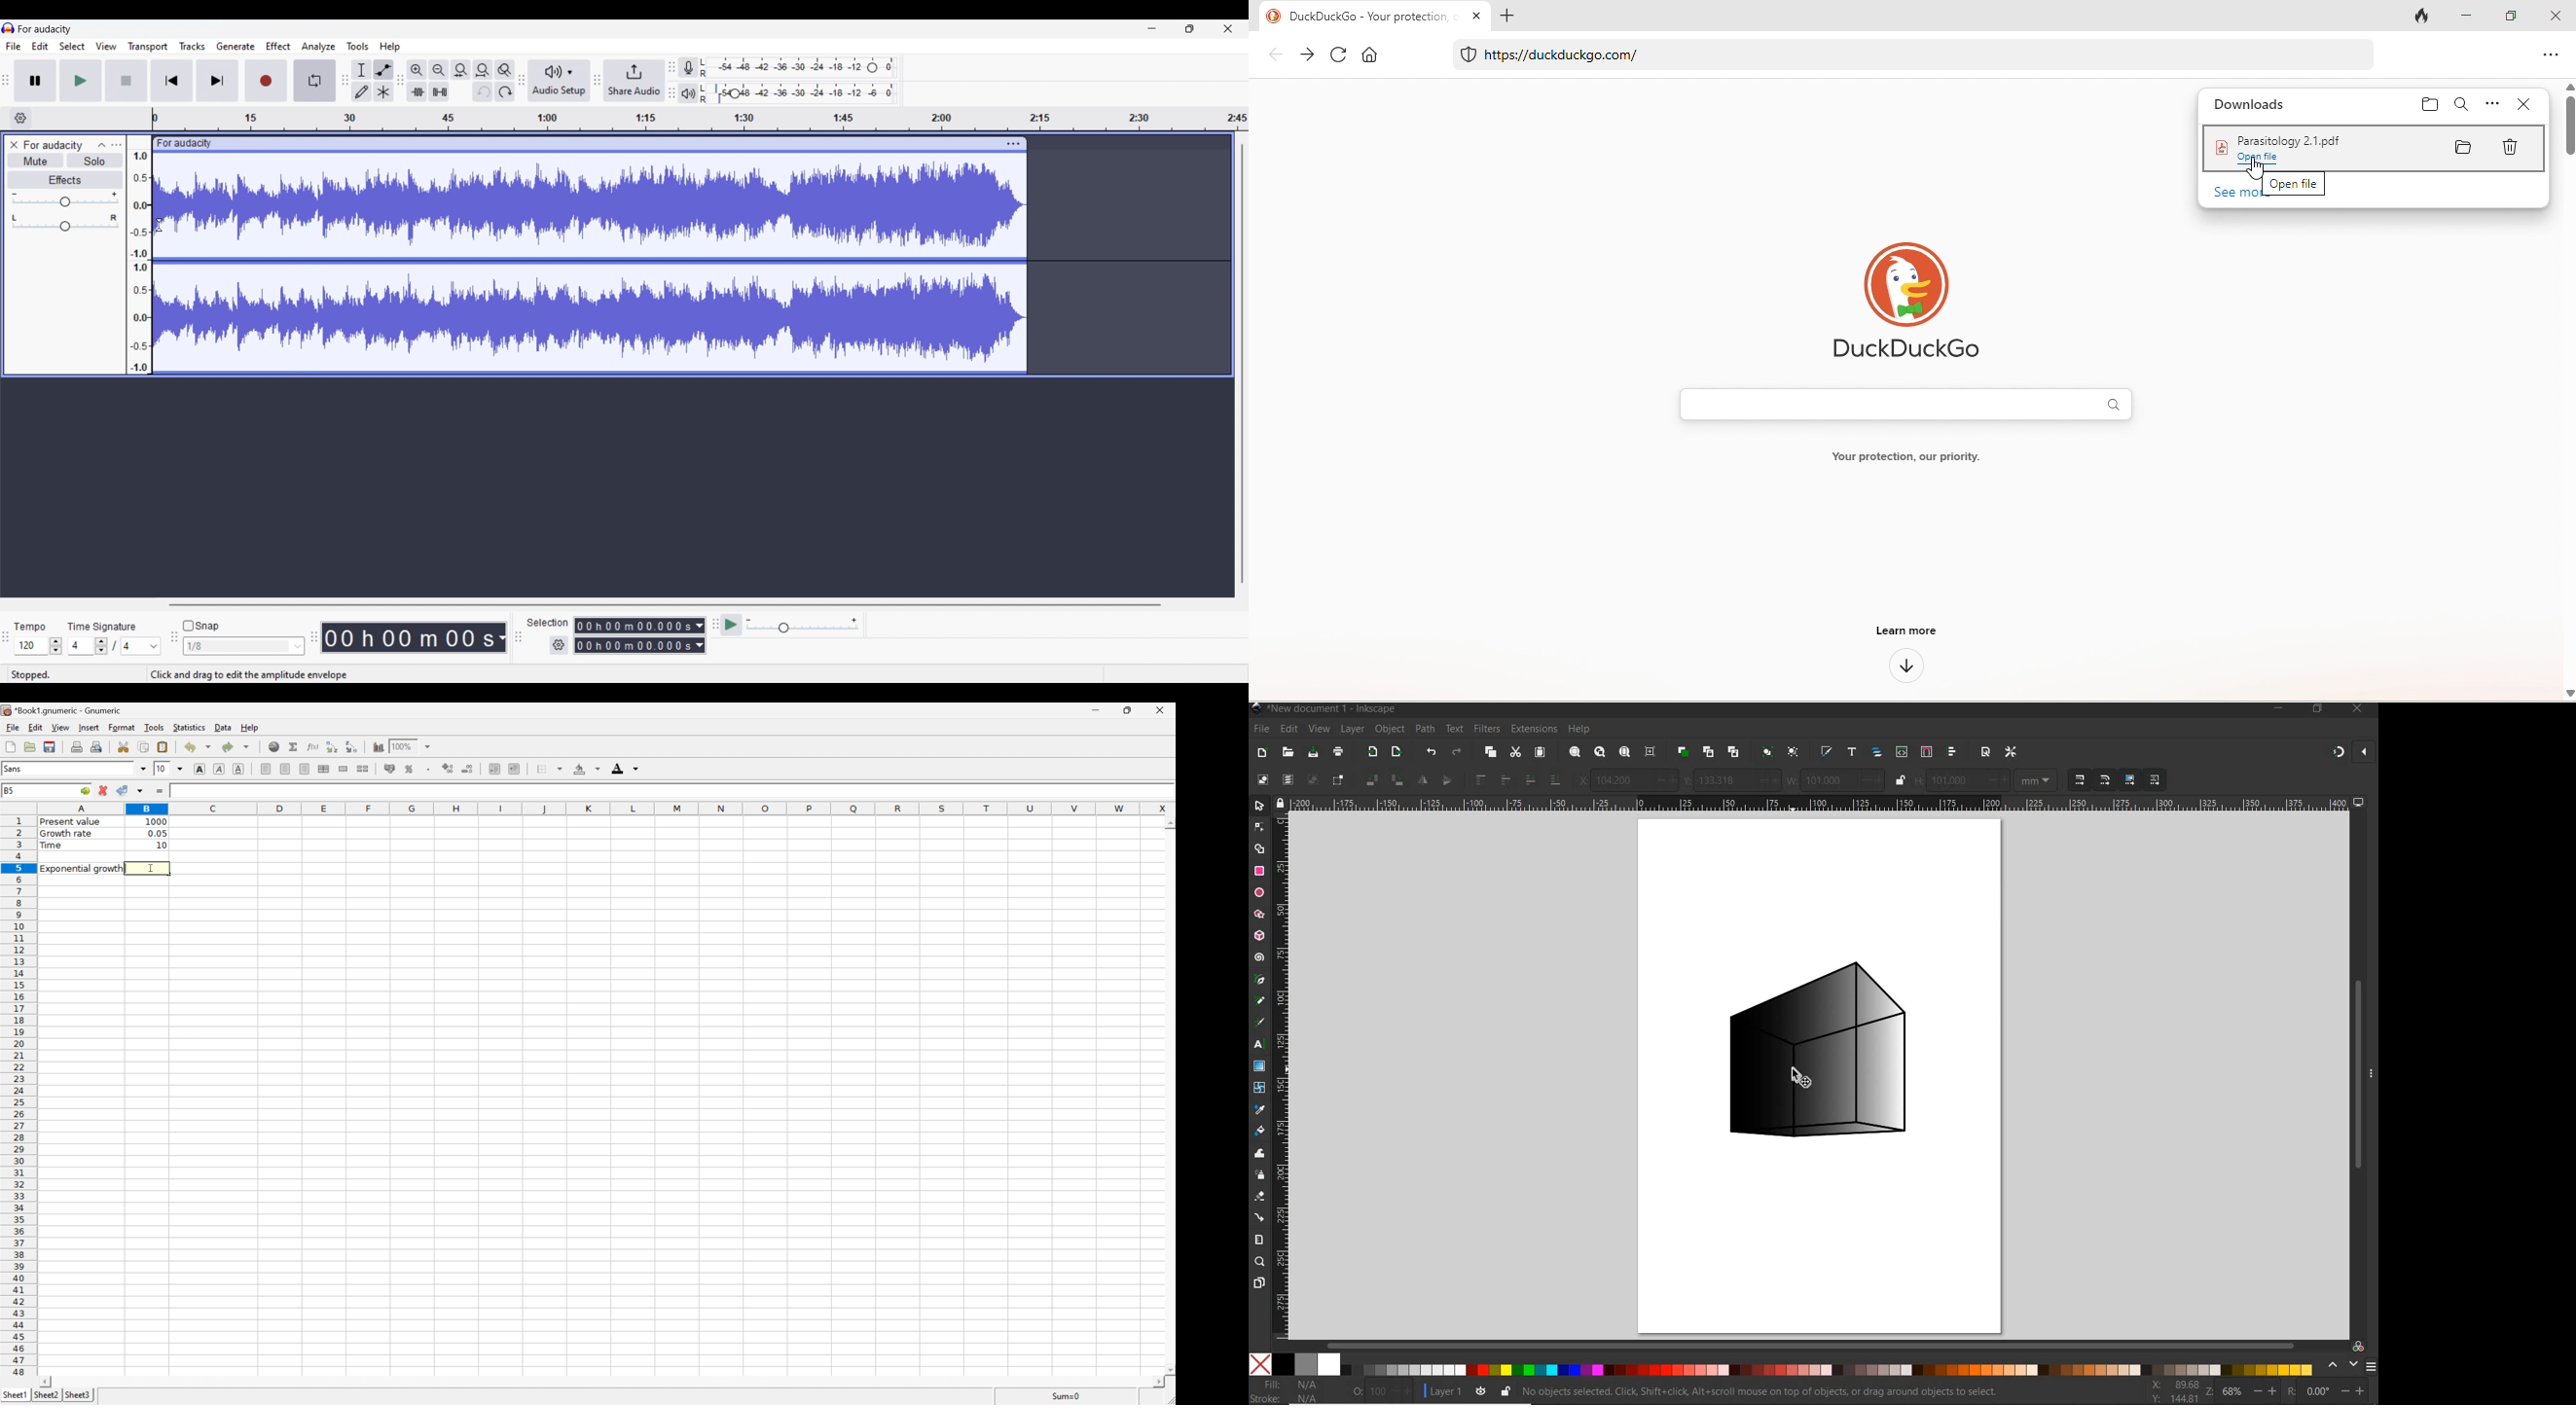 The image size is (2576, 1428). I want to click on Zoom in, so click(417, 70).